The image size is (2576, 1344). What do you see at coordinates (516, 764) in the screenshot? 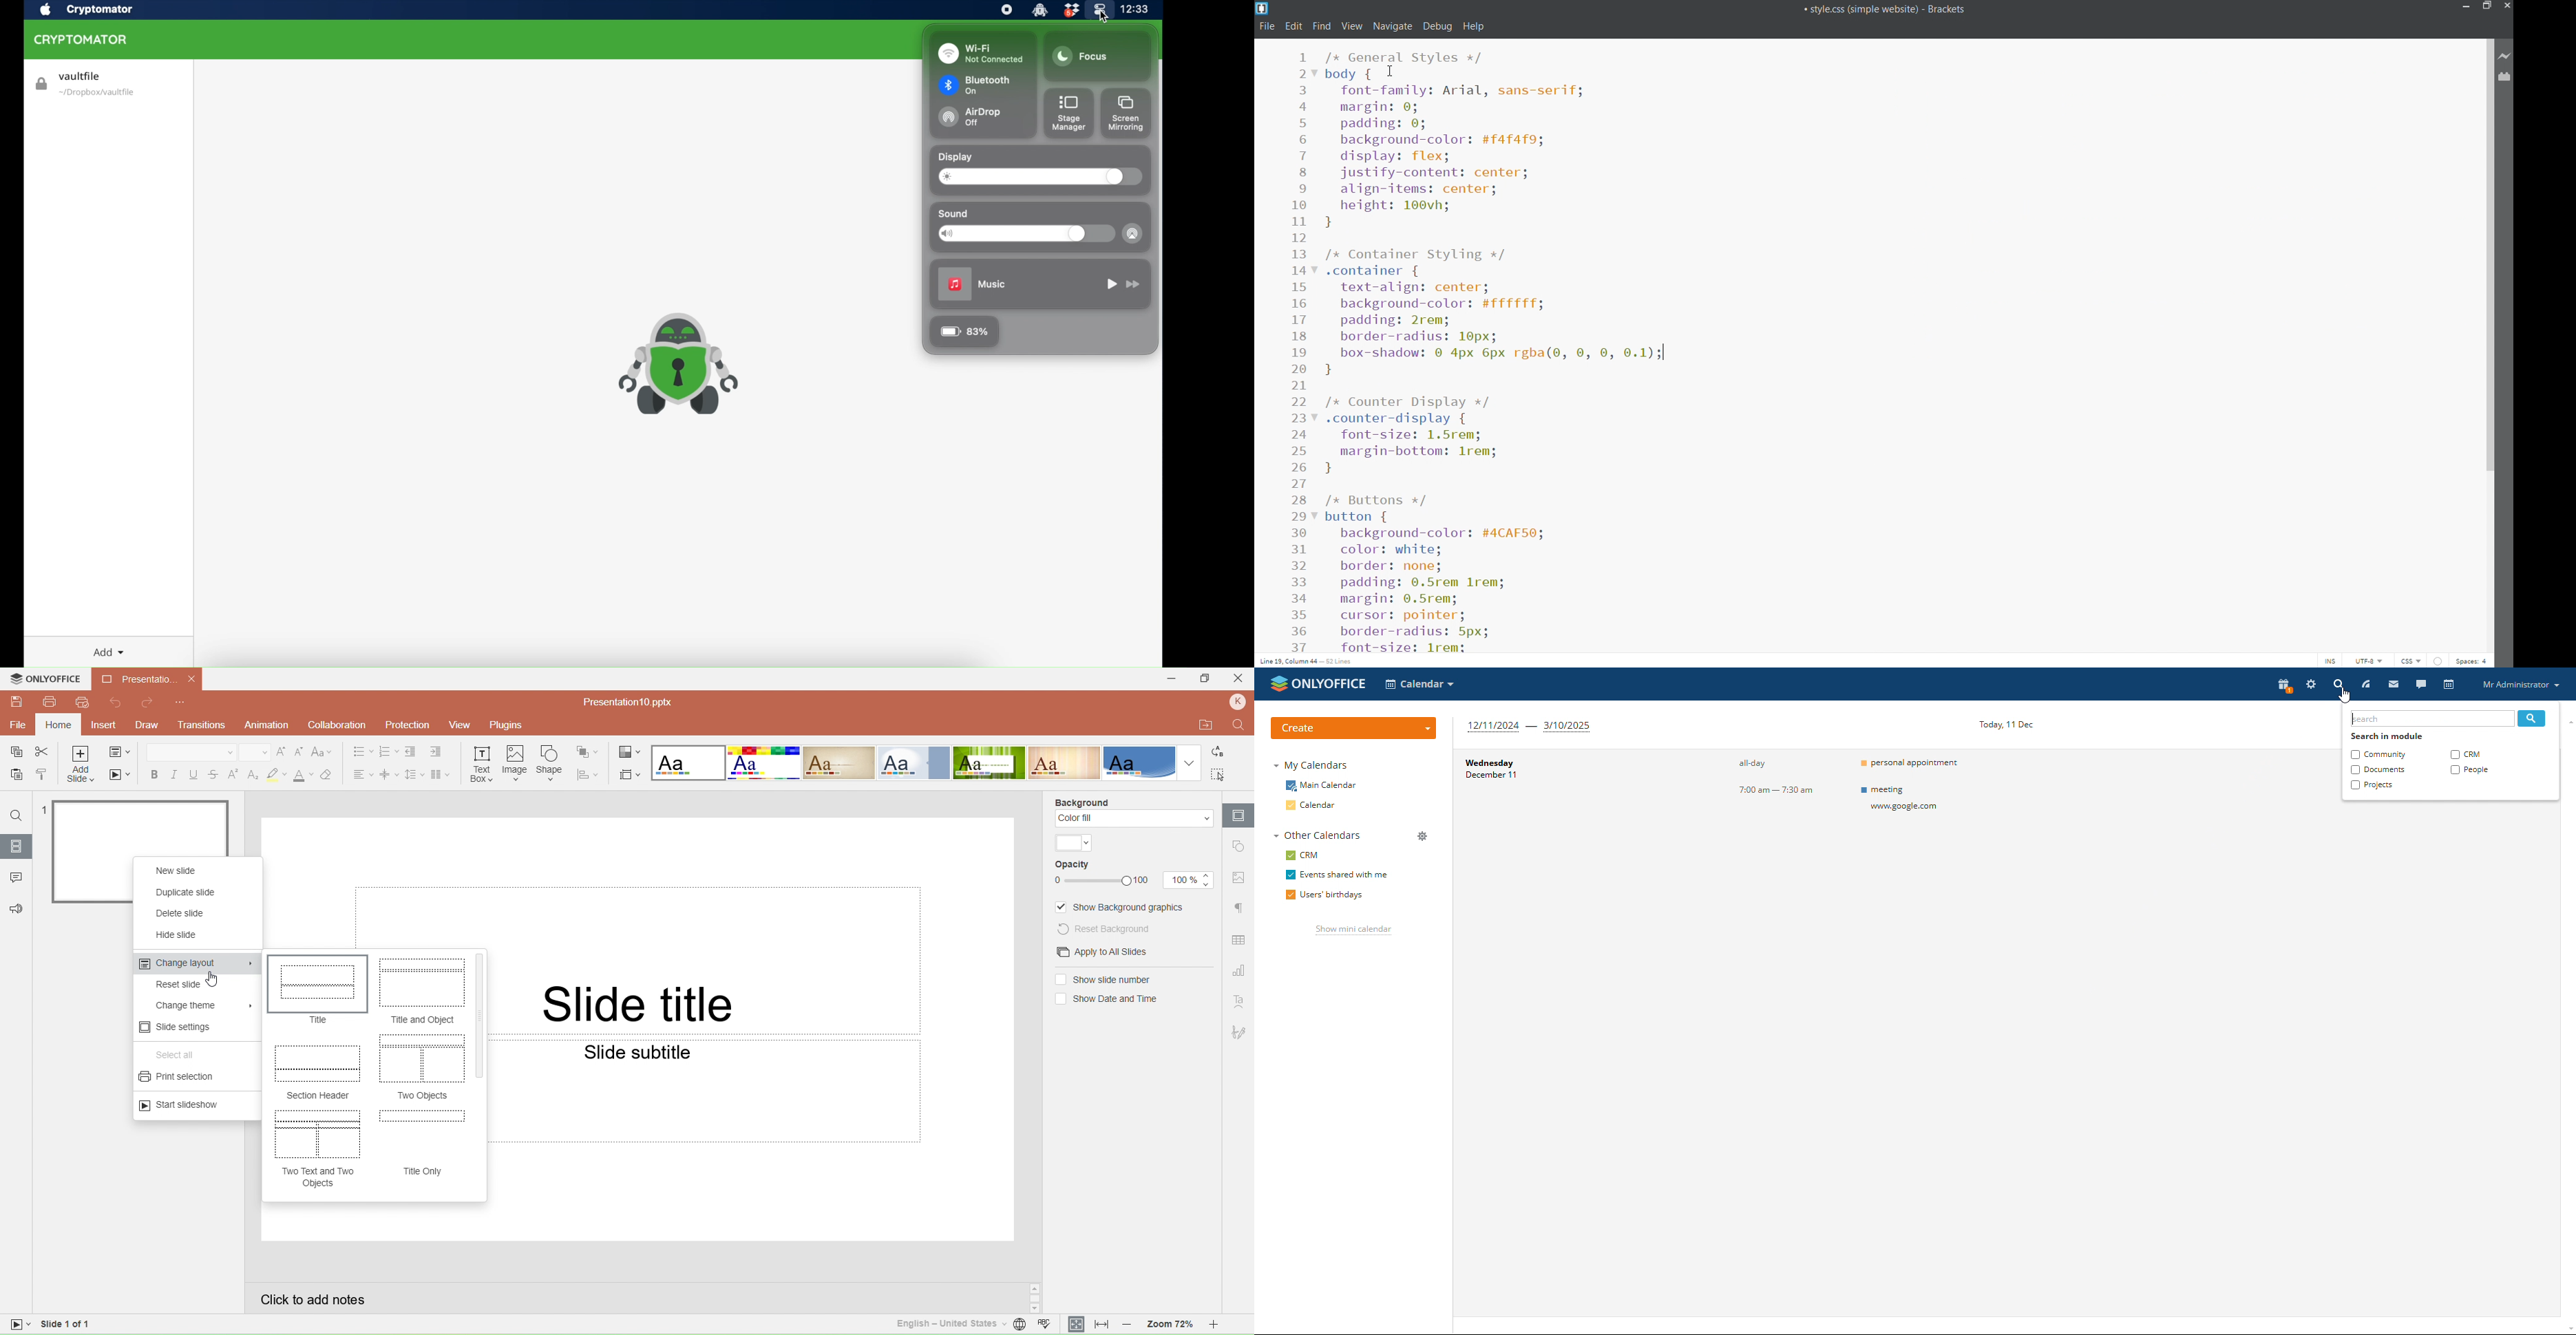
I see `Insert image` at bounding box center [516, 764].